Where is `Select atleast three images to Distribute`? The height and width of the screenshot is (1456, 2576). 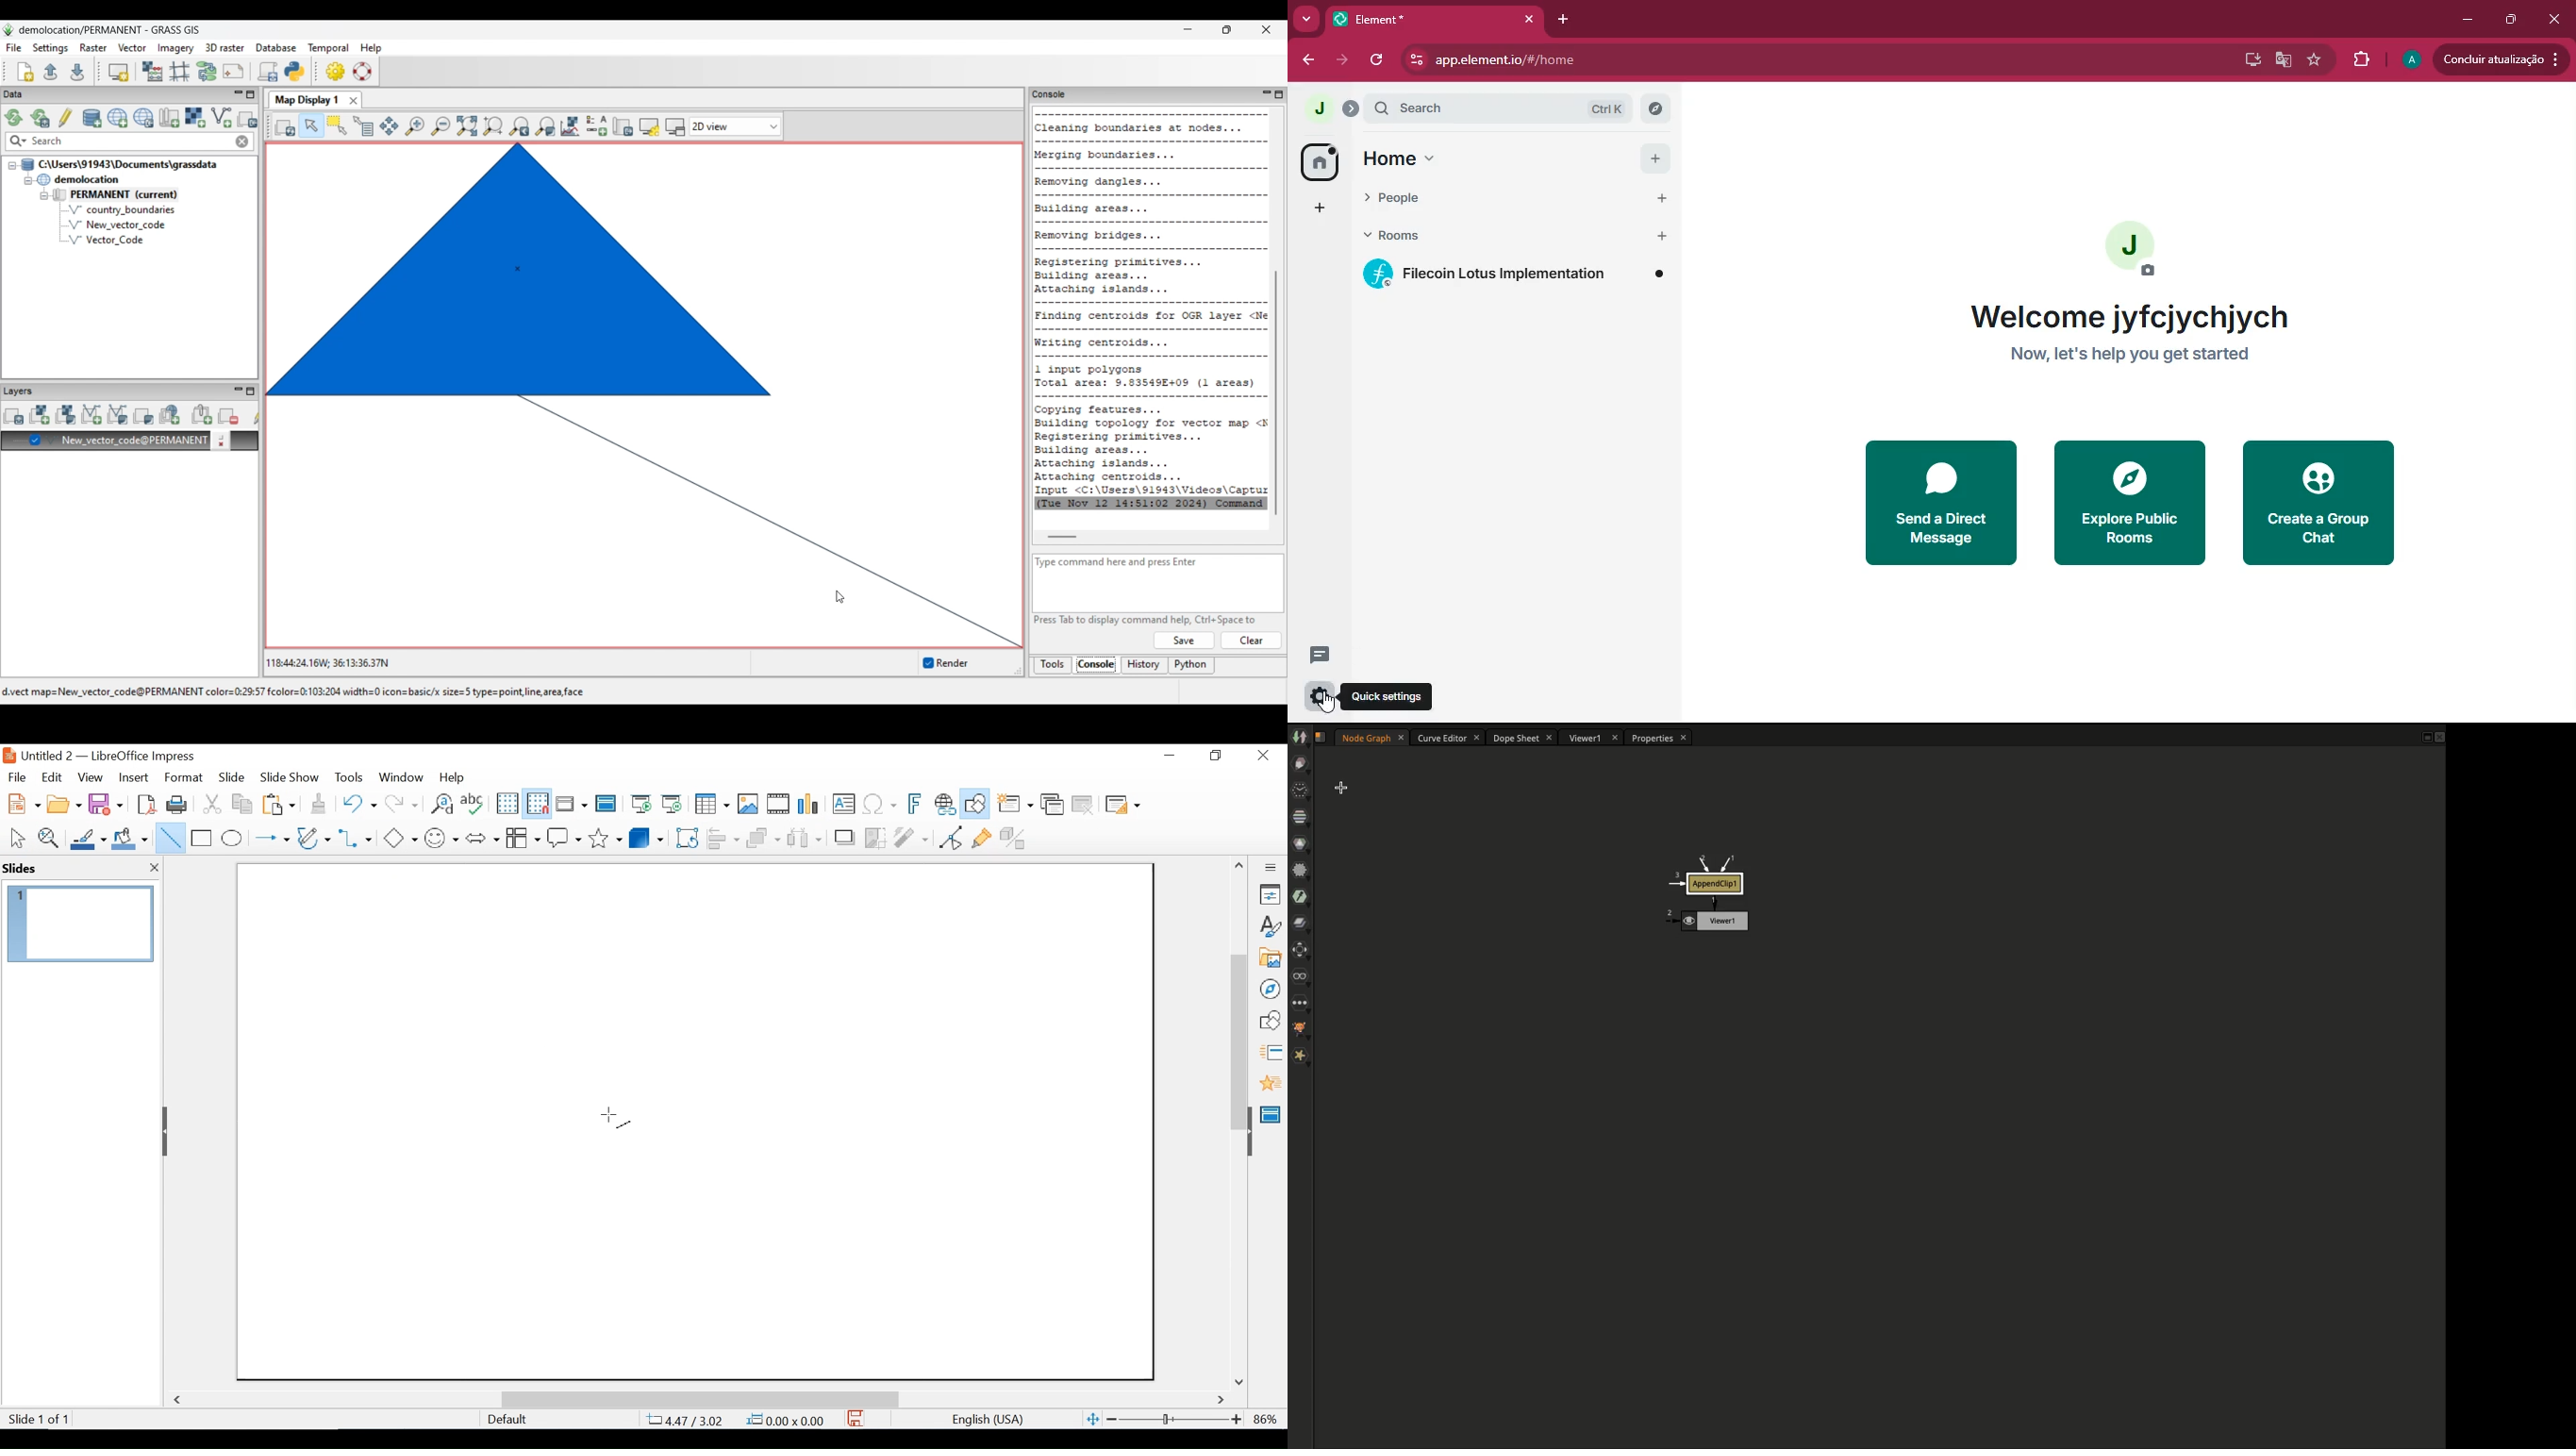 Select atleast three images to Distribute is located at coordinates (804, 837).